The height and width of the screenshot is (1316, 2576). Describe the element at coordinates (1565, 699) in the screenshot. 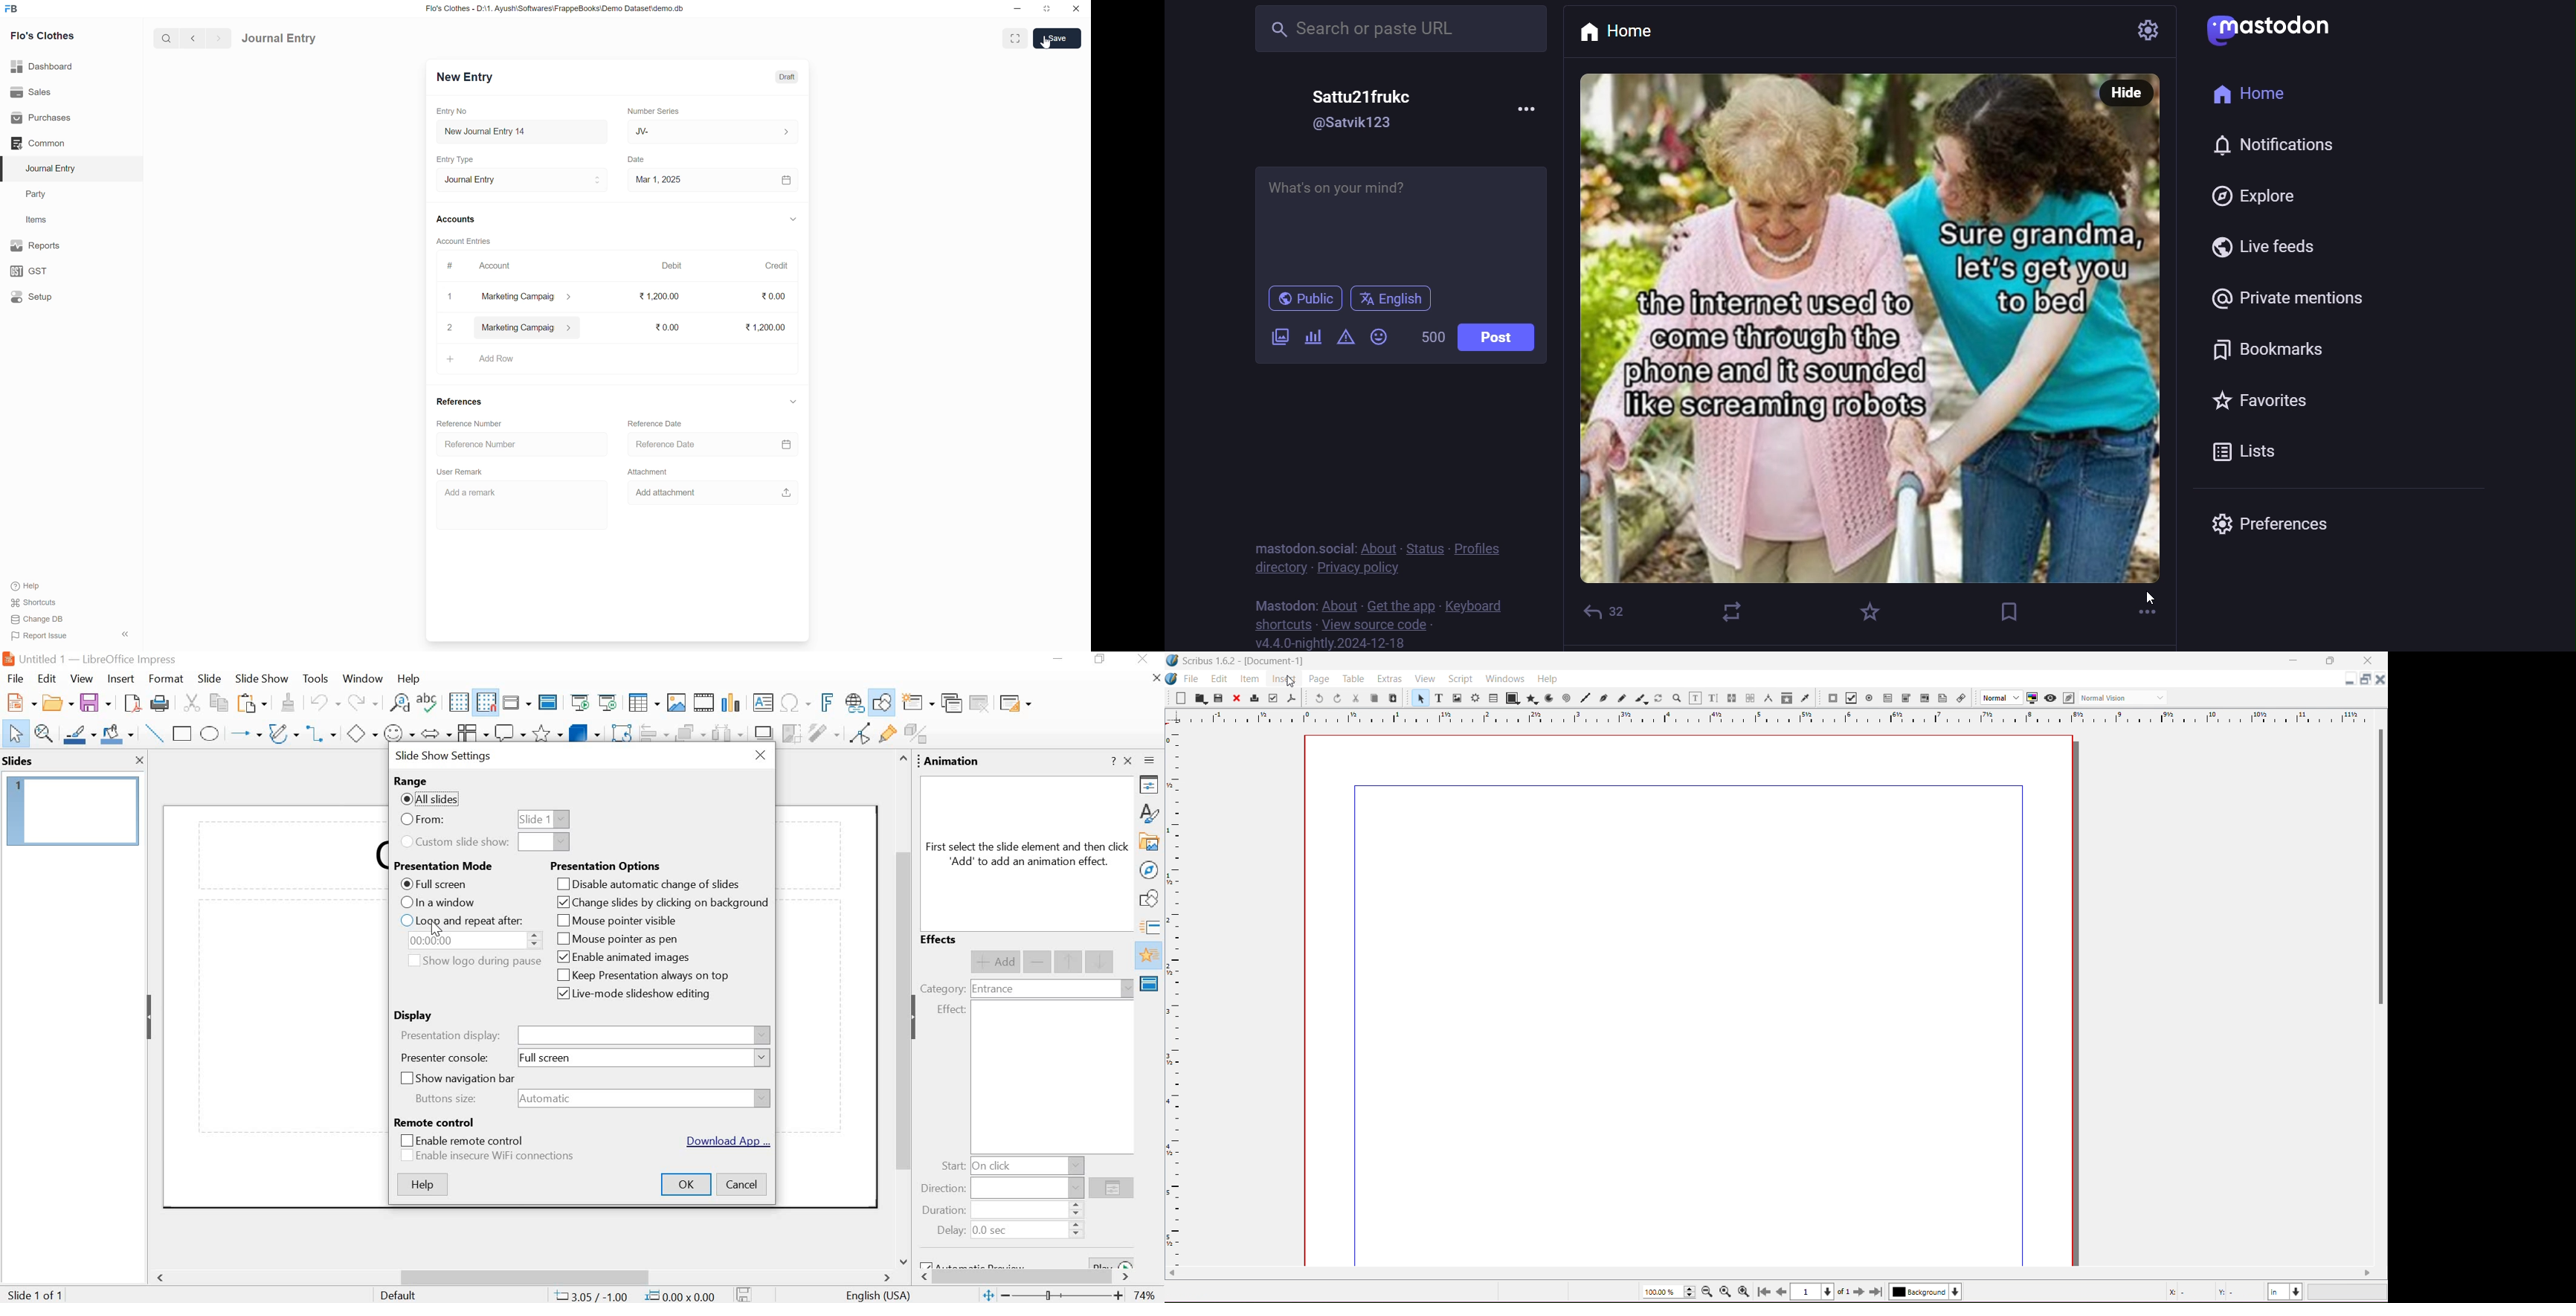

I see `Spiral` at that location.